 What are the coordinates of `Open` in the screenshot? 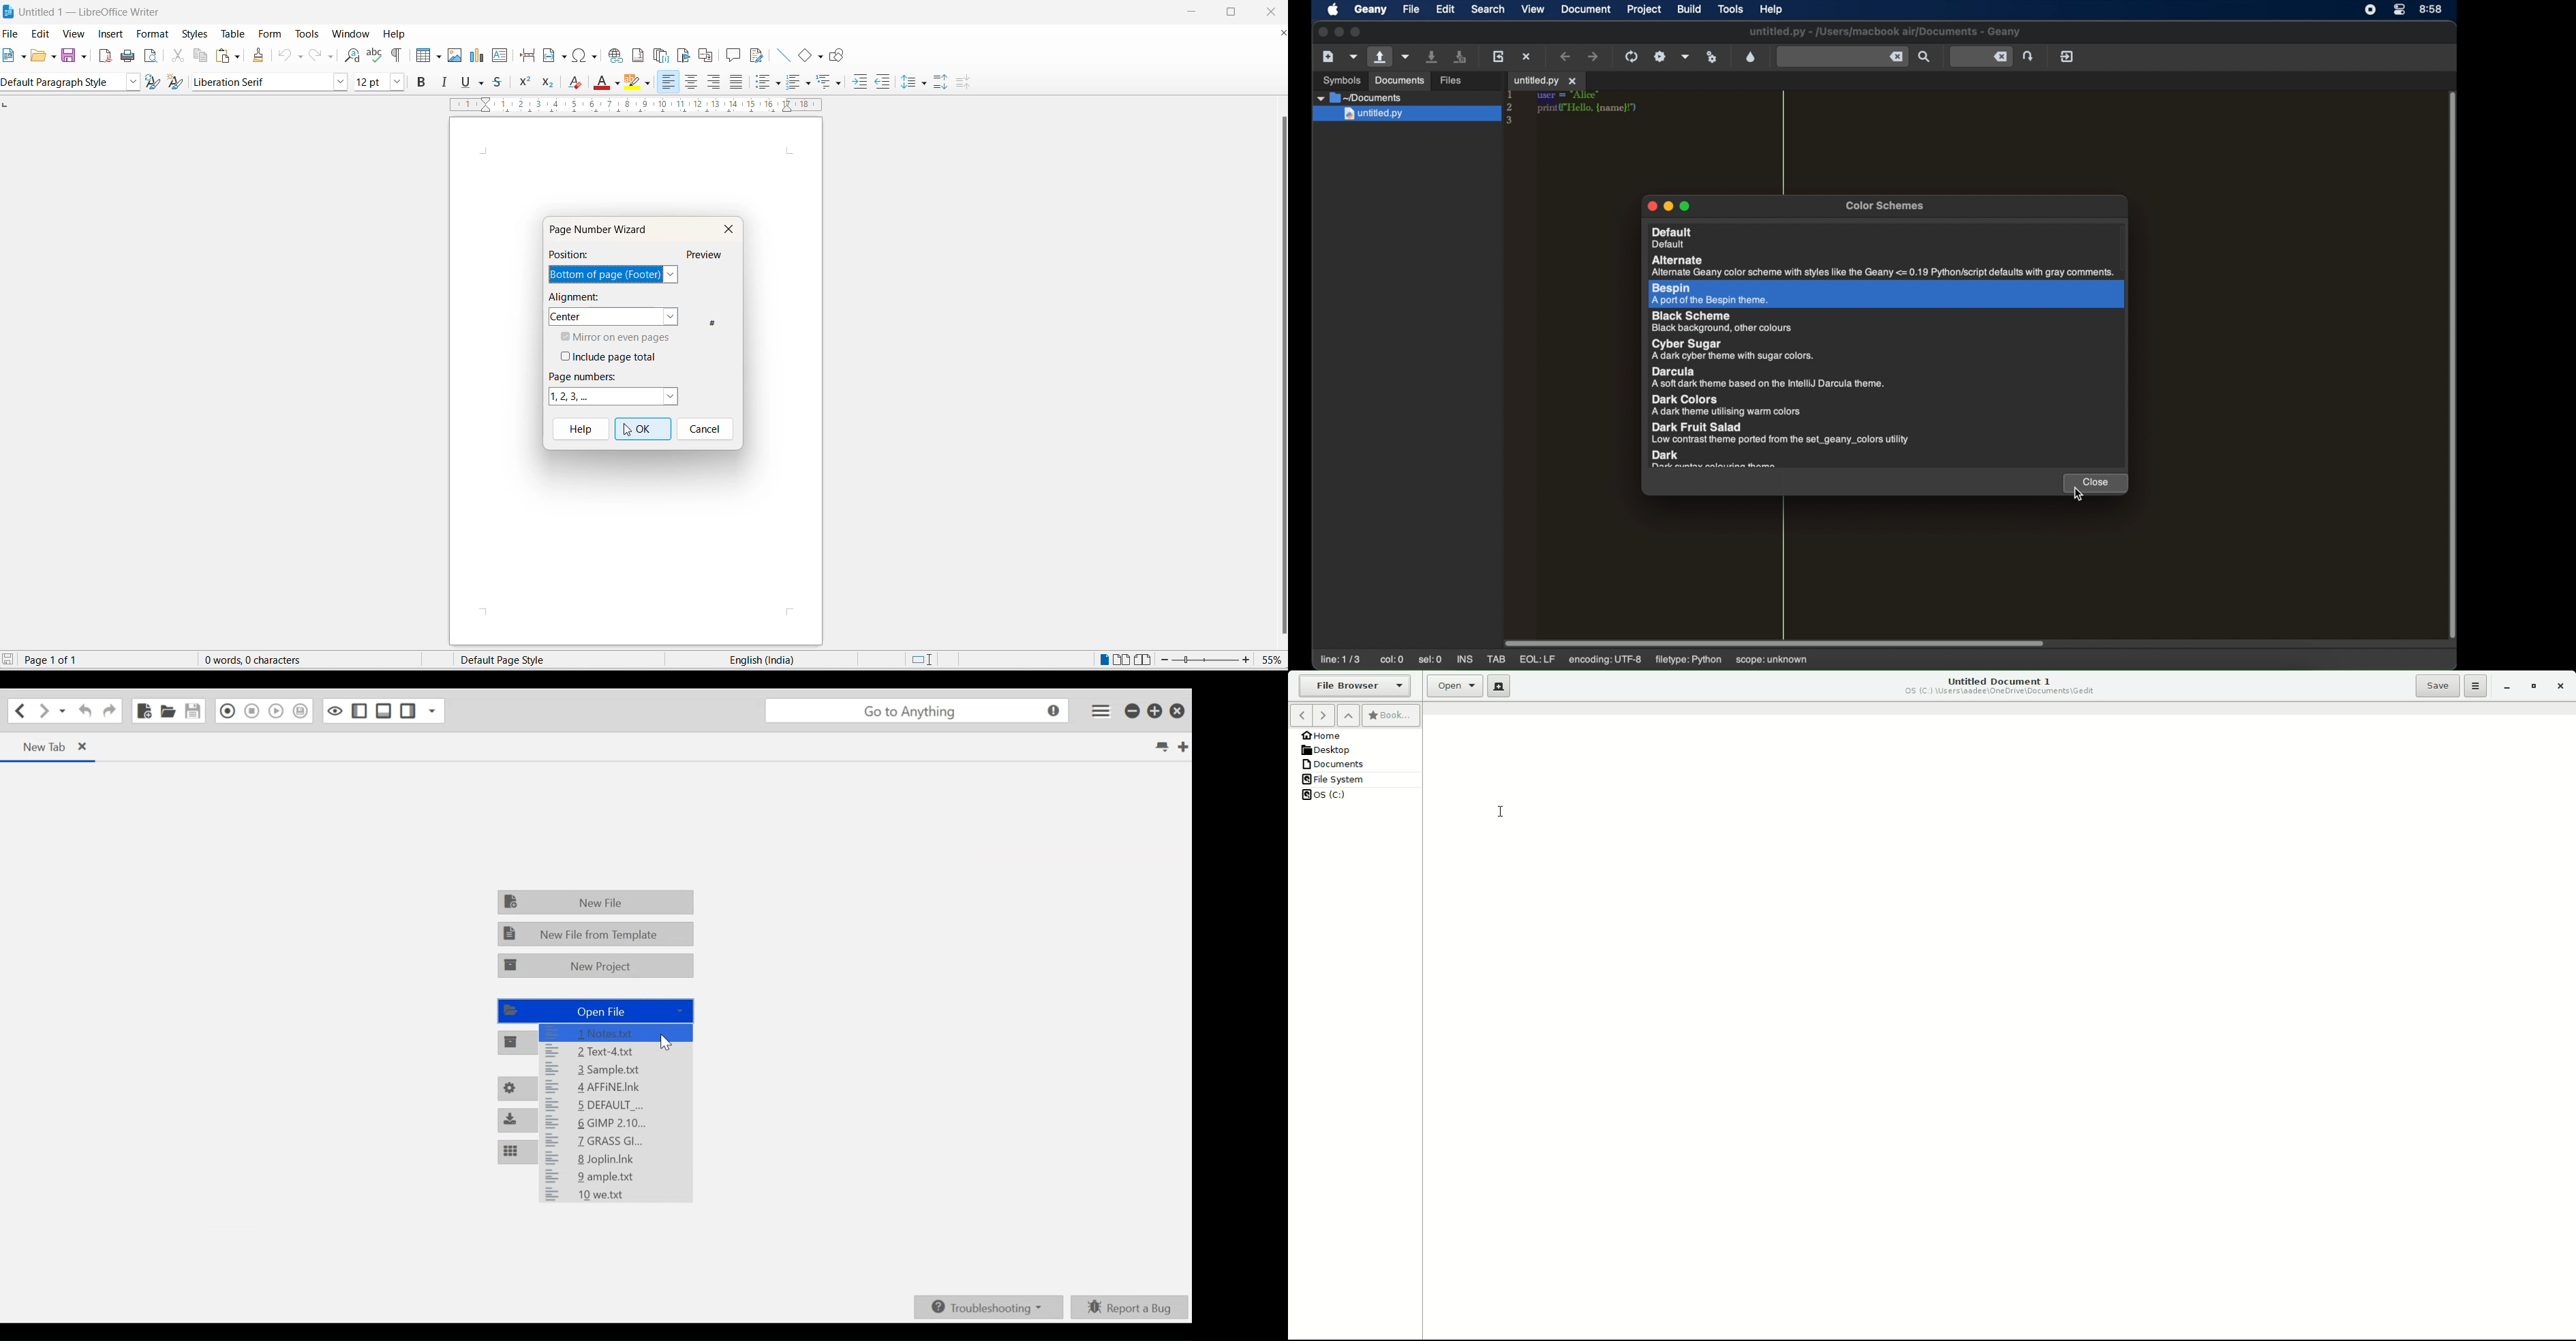 It's located at (1451, 687).